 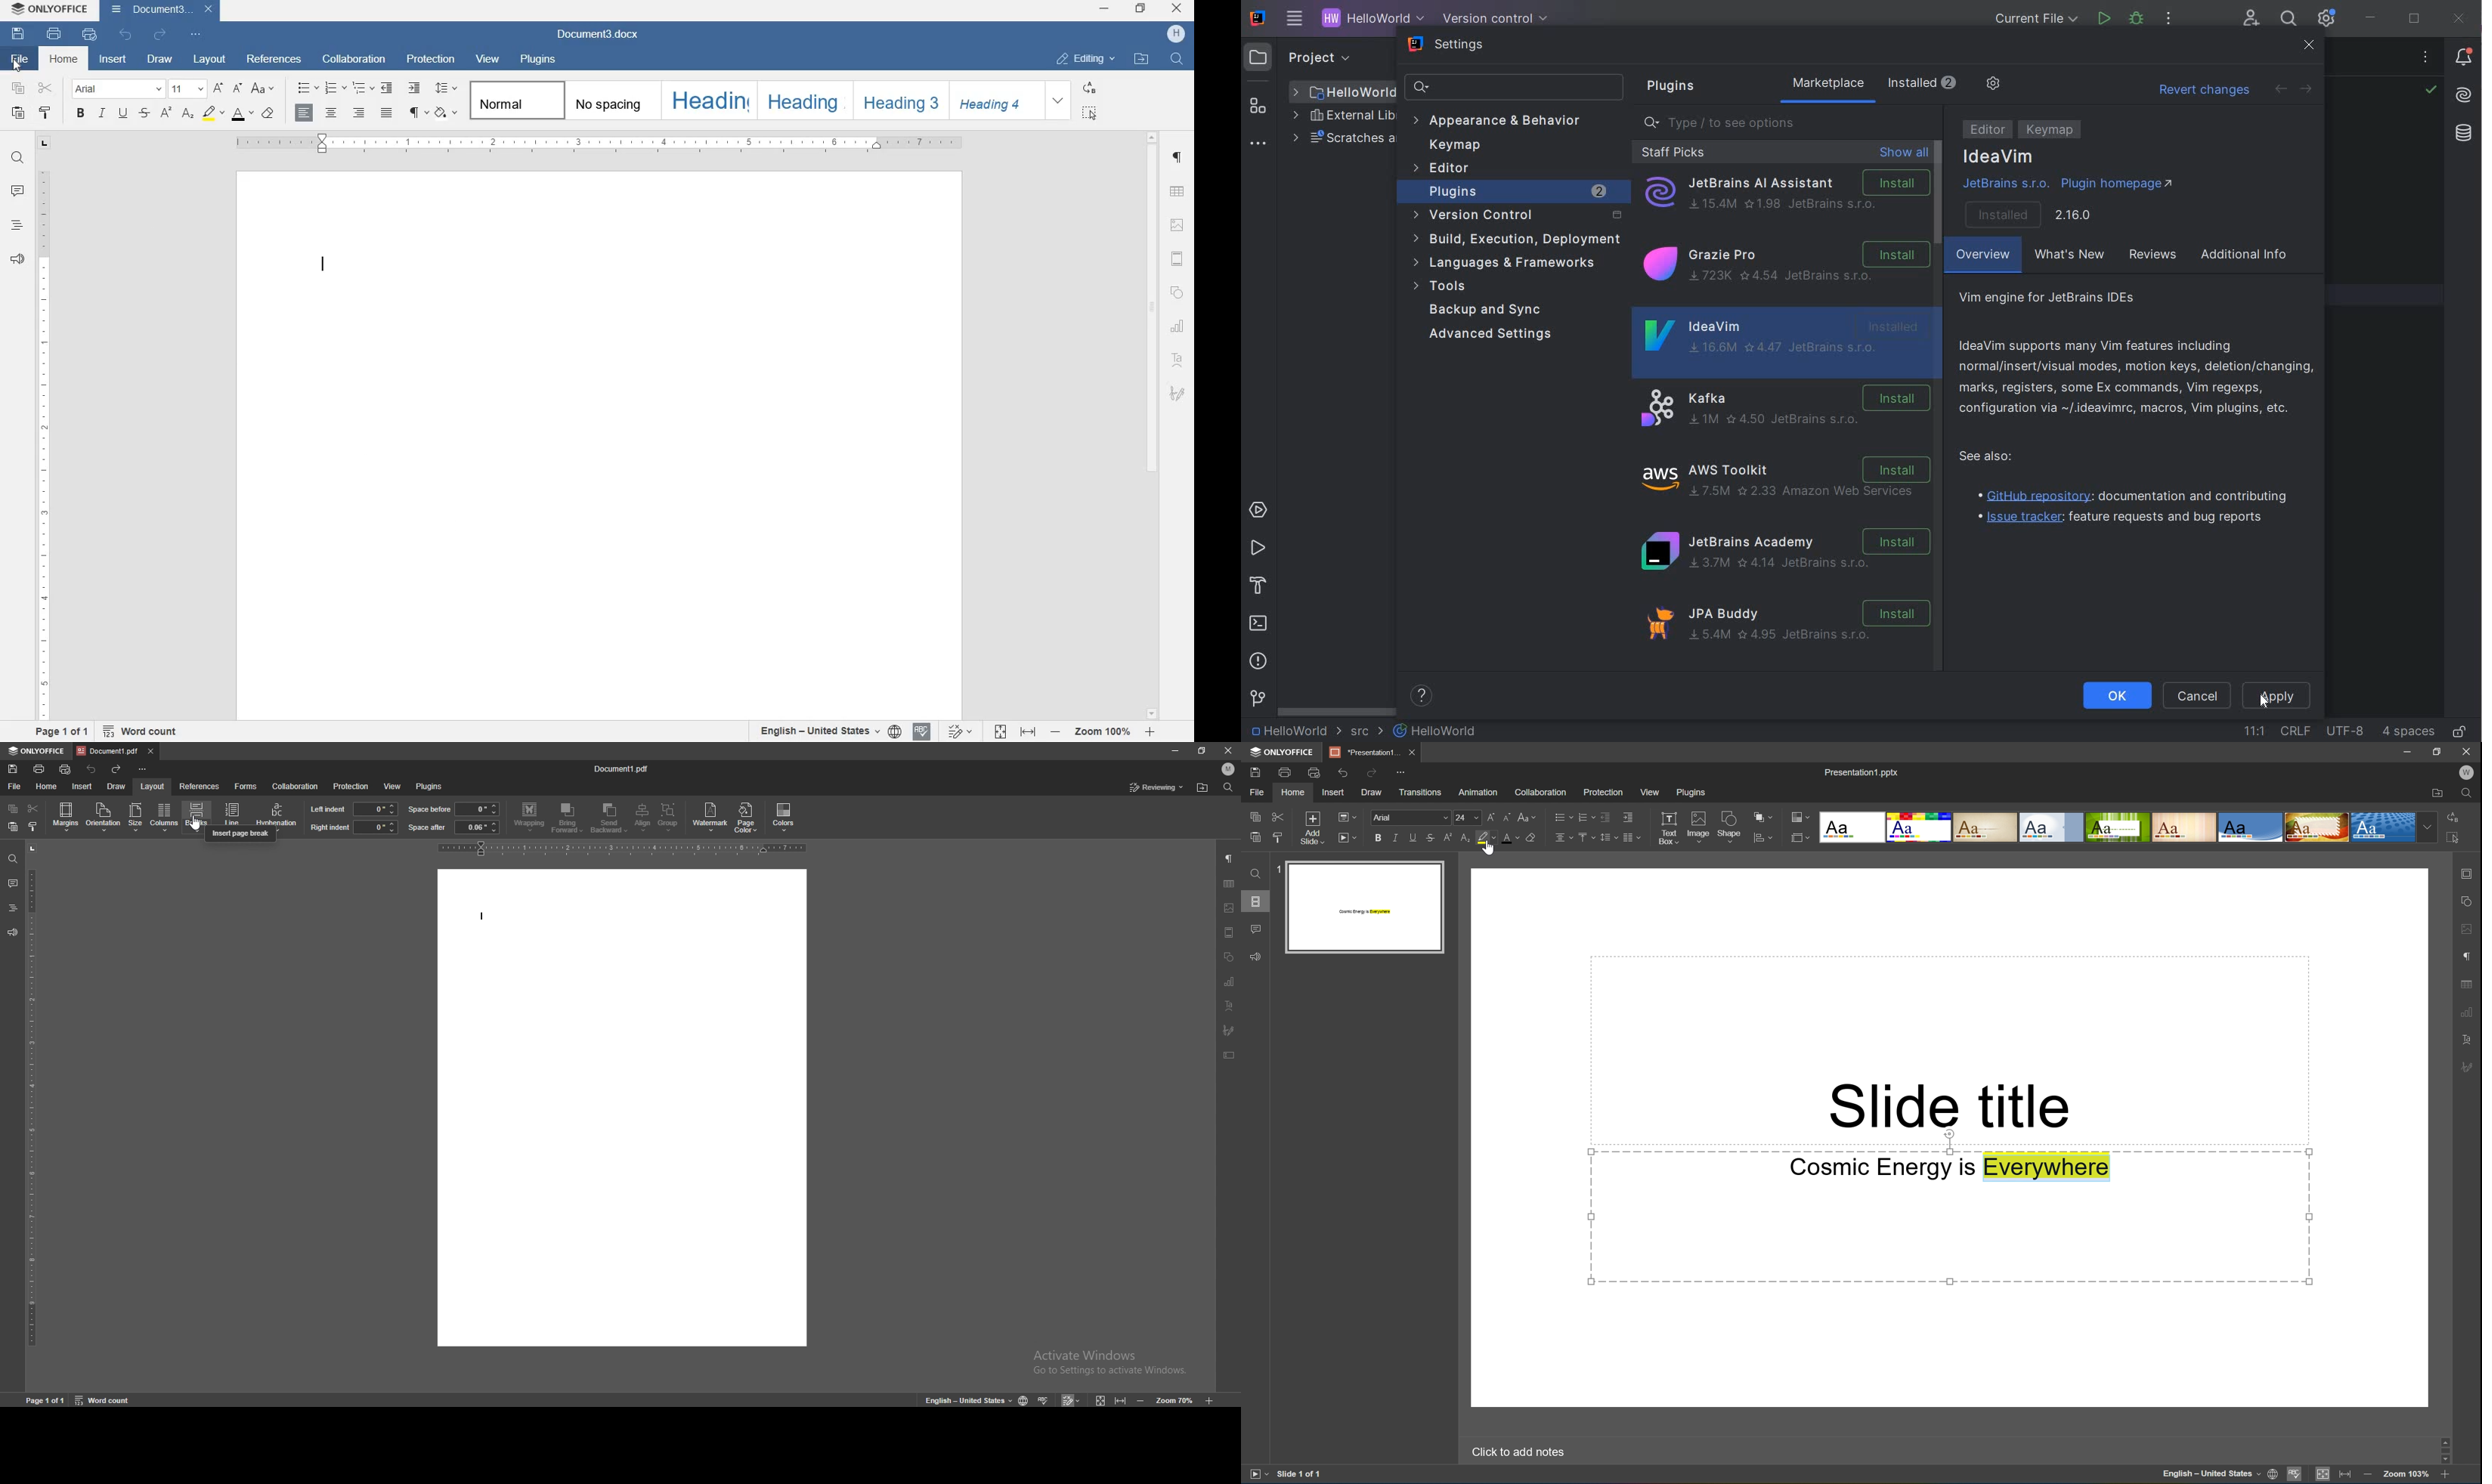 I want to click on underline, so click(x=123, y=113).